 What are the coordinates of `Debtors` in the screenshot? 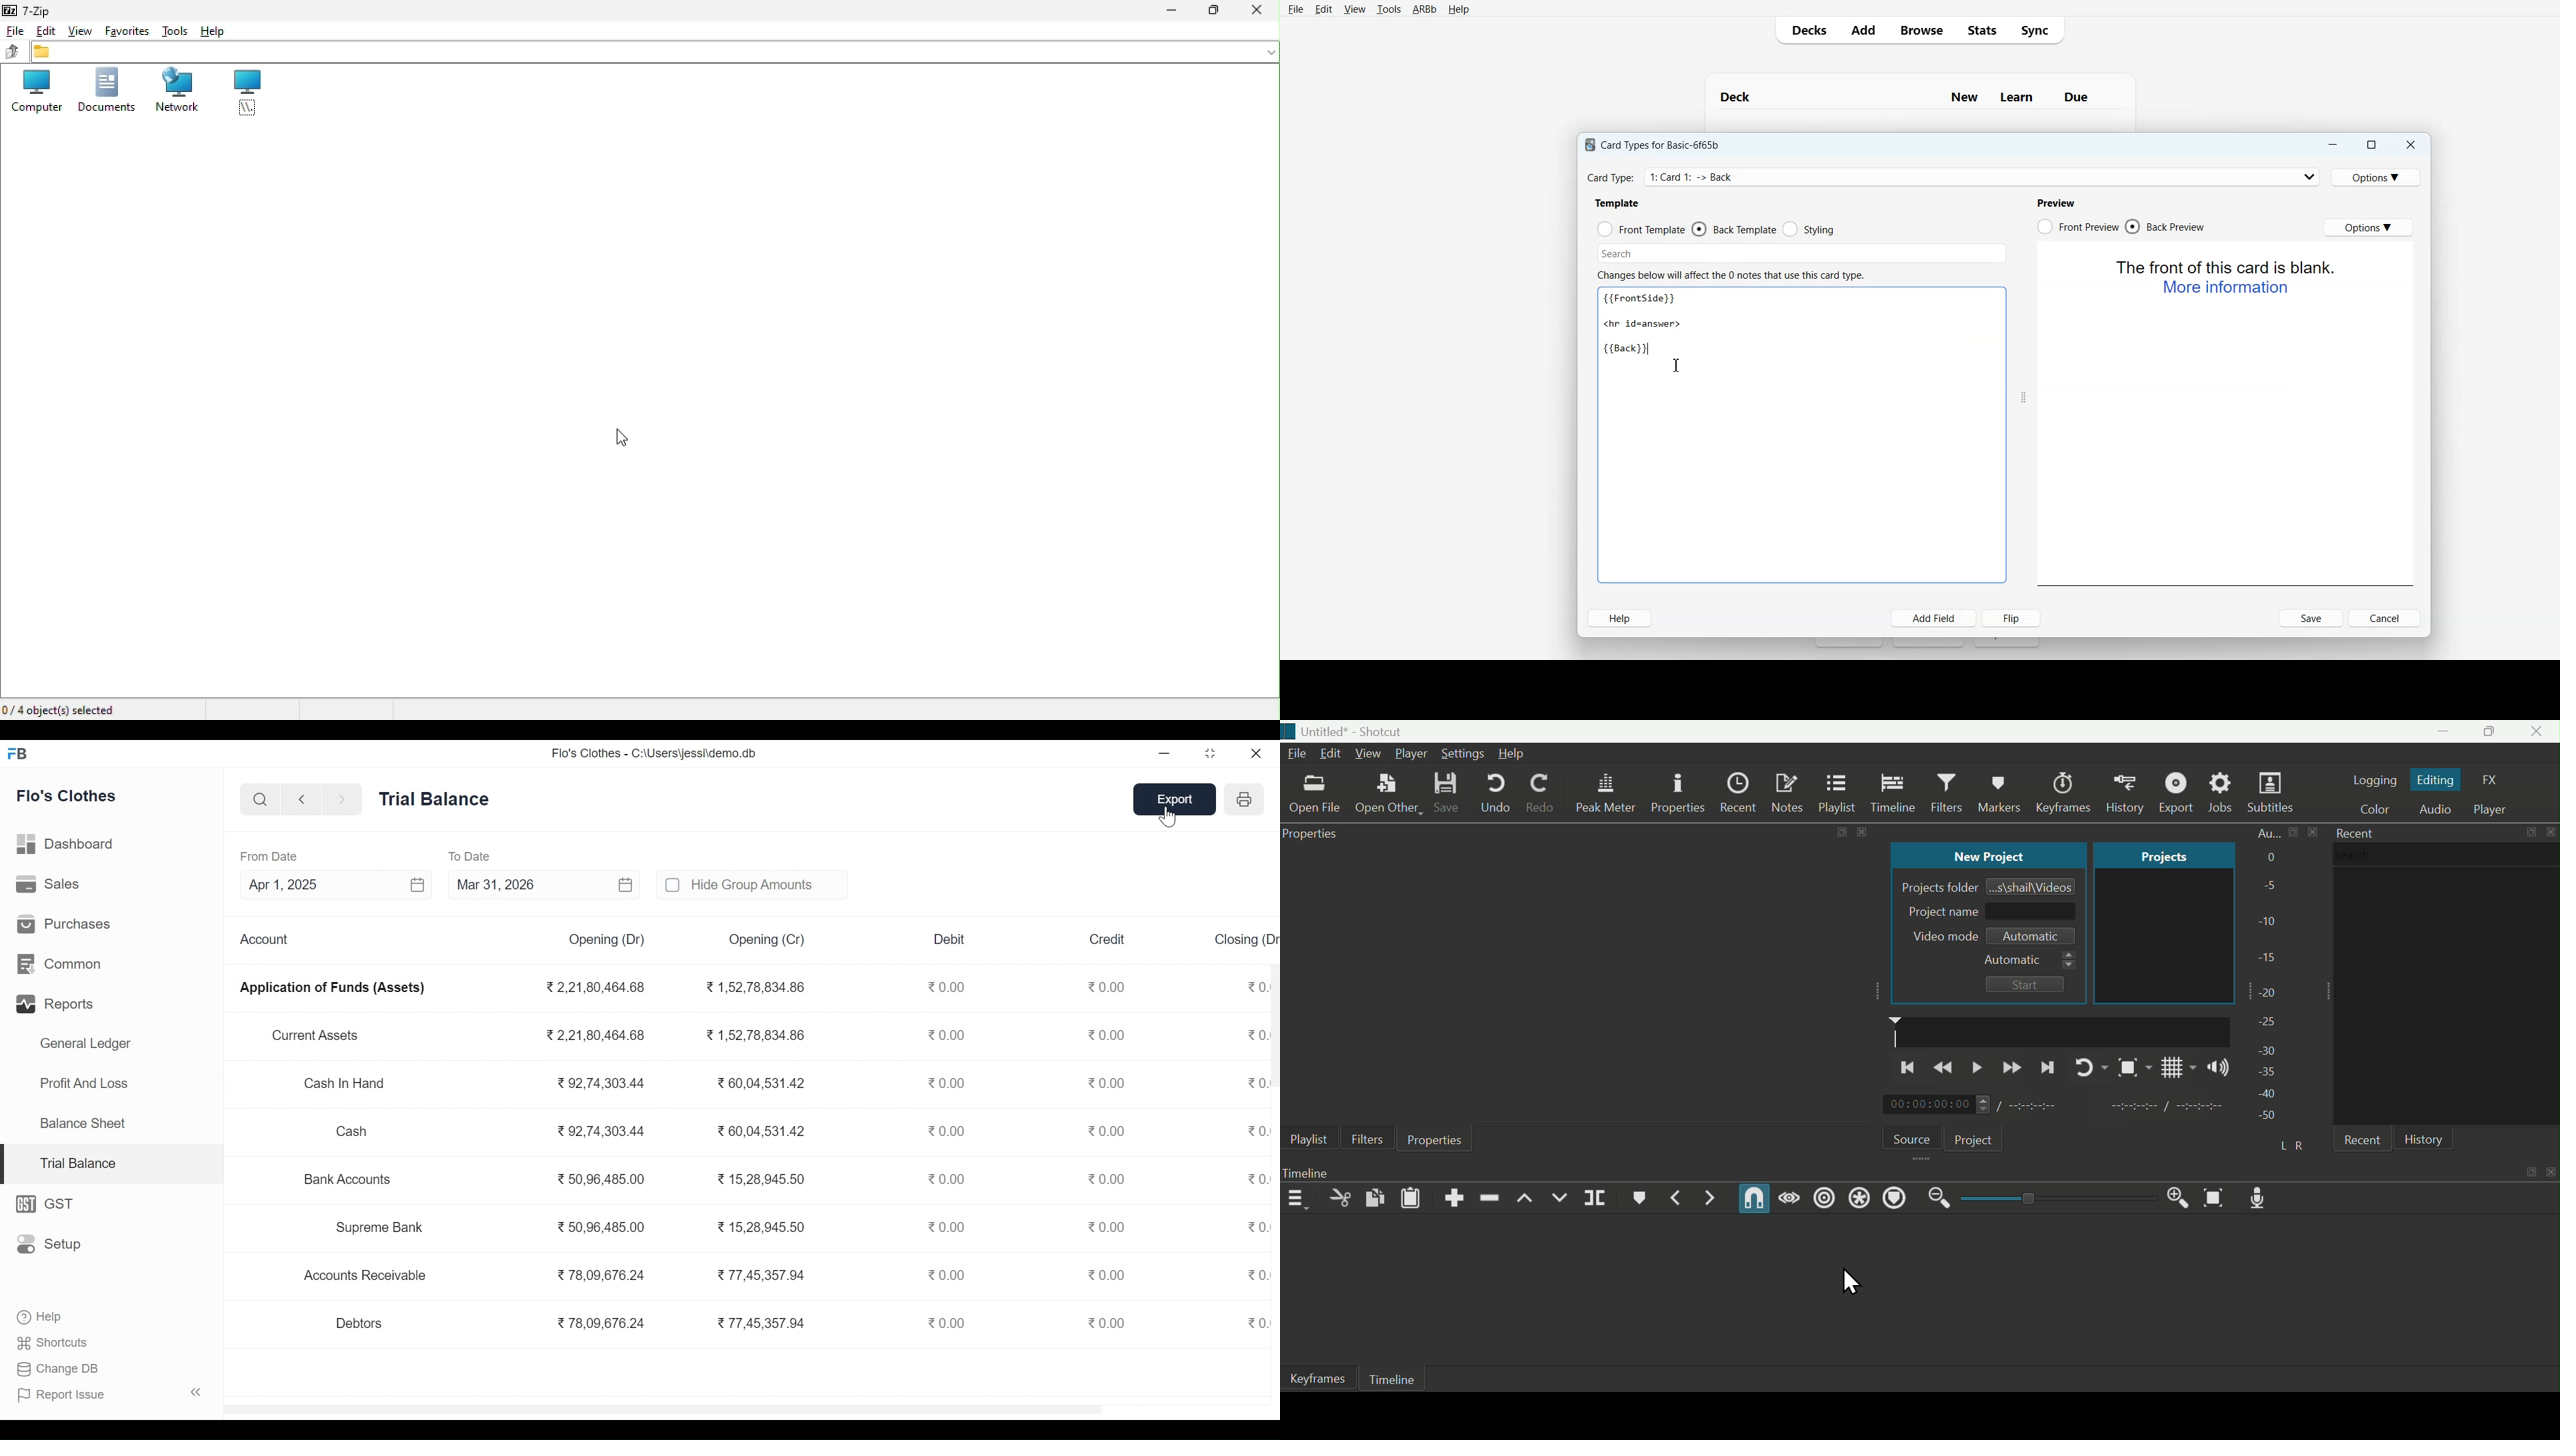 It's located at (361, 1323).